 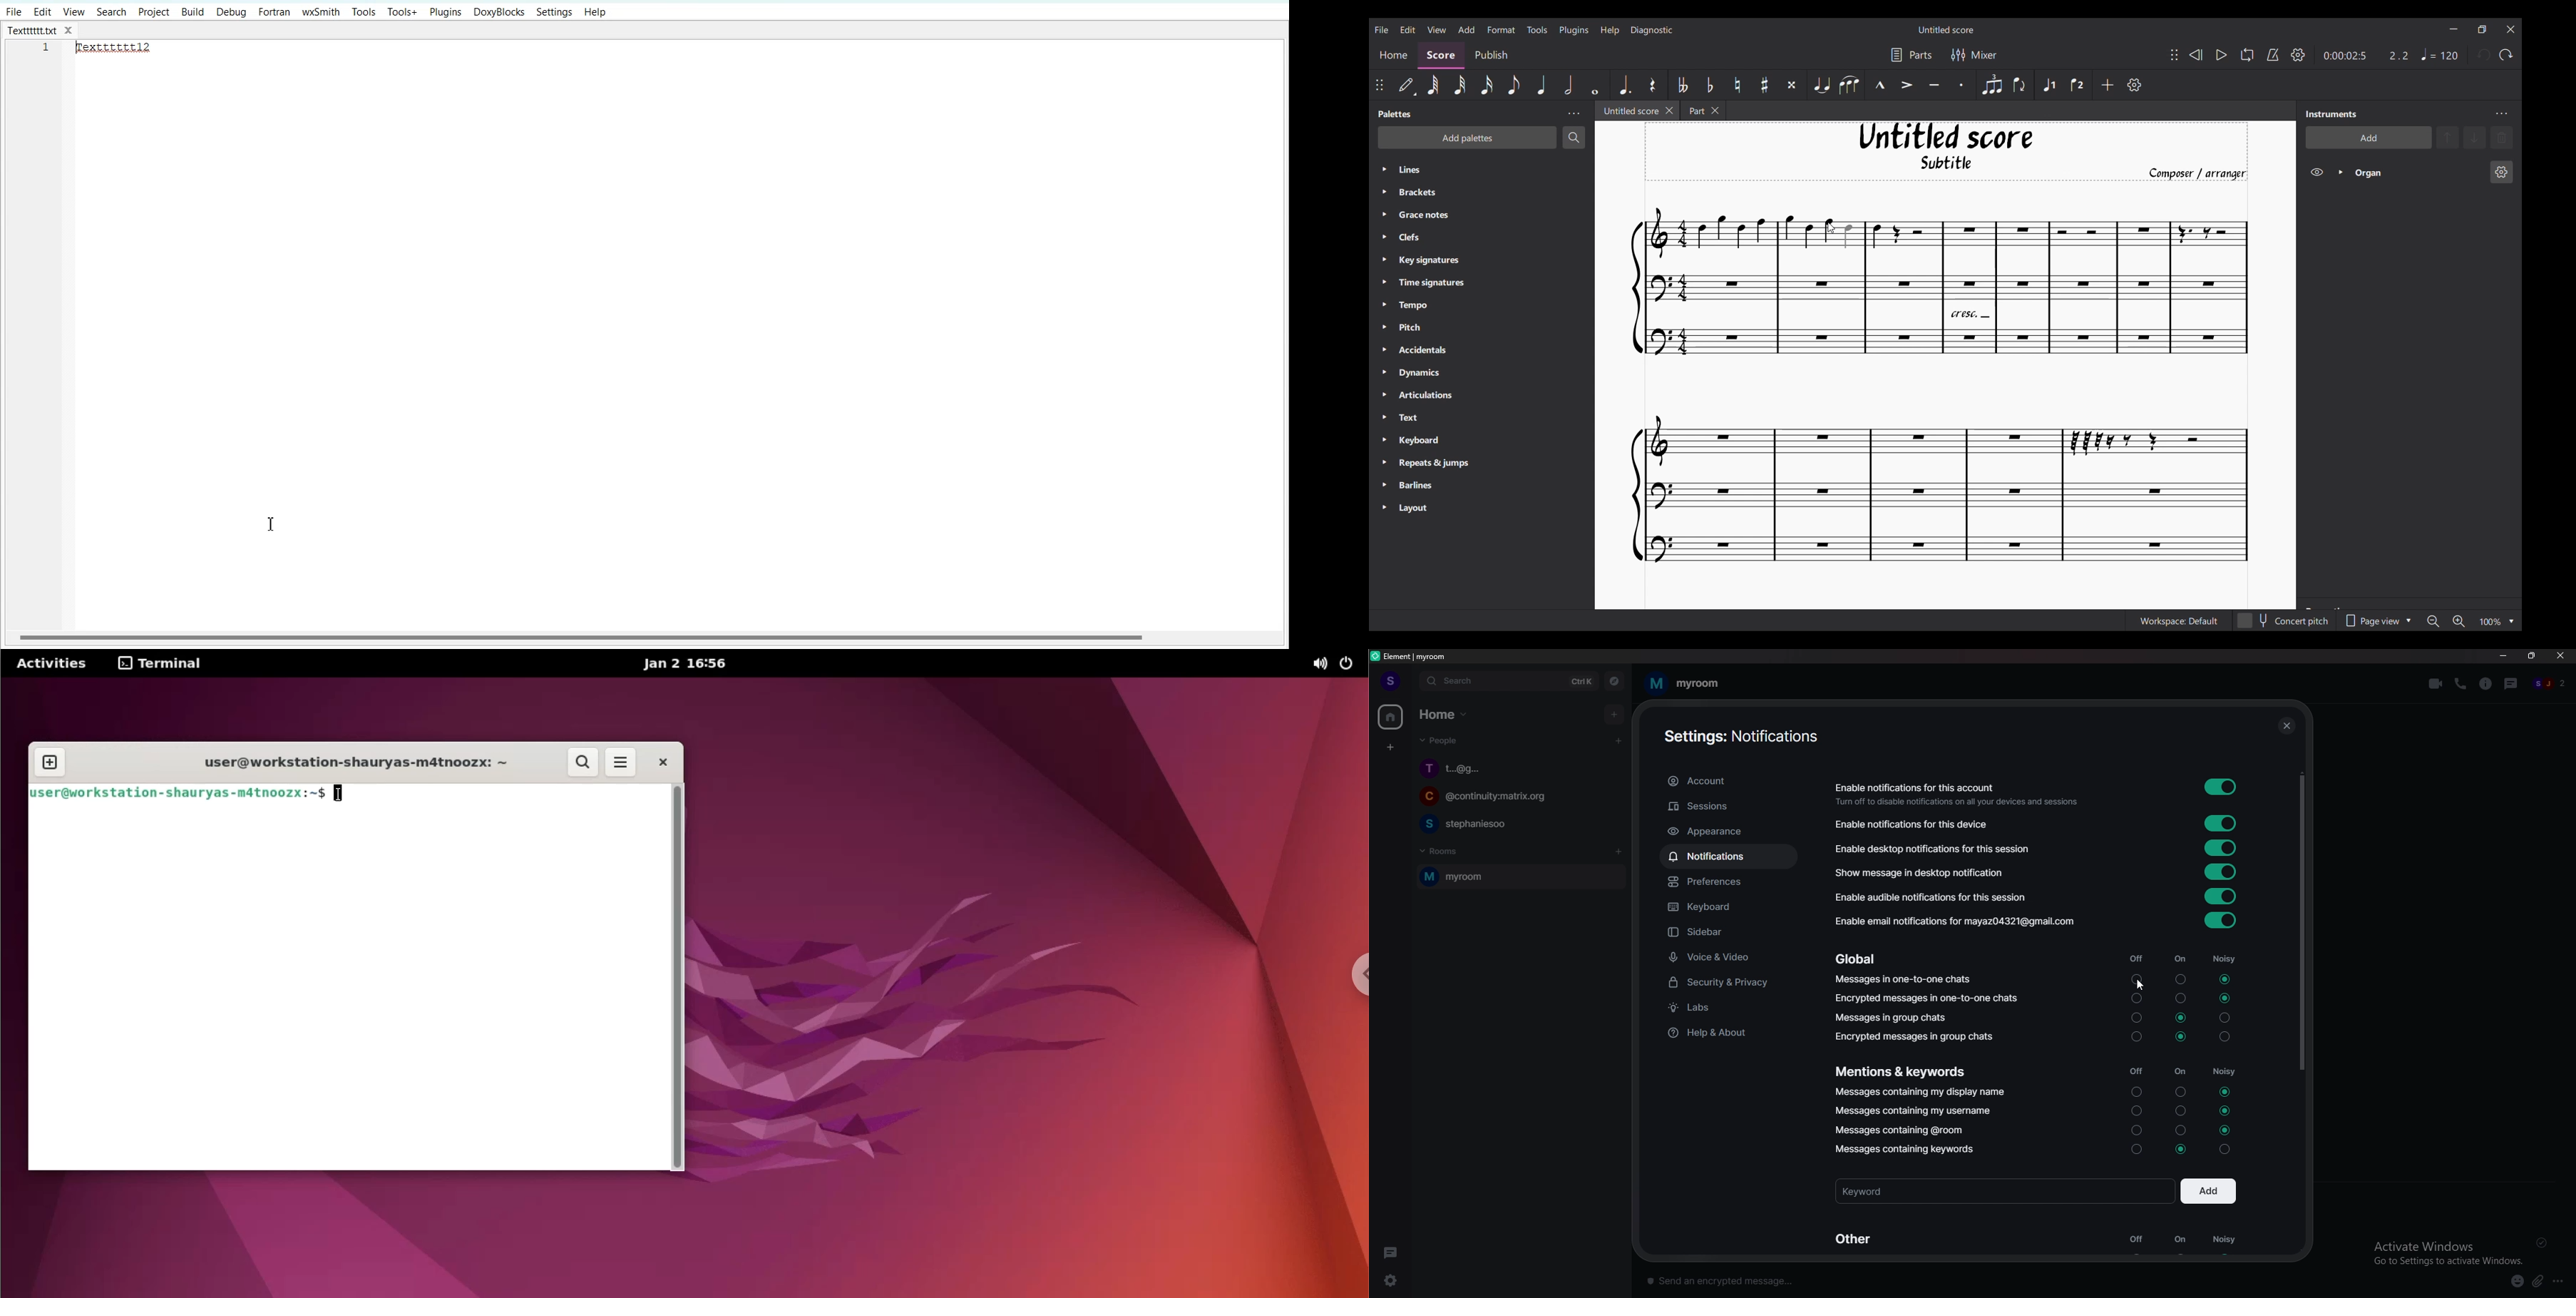 What do you see at coordinates (72, 31) in the screenshot?
I see `close` at bounding box center [72, 31].